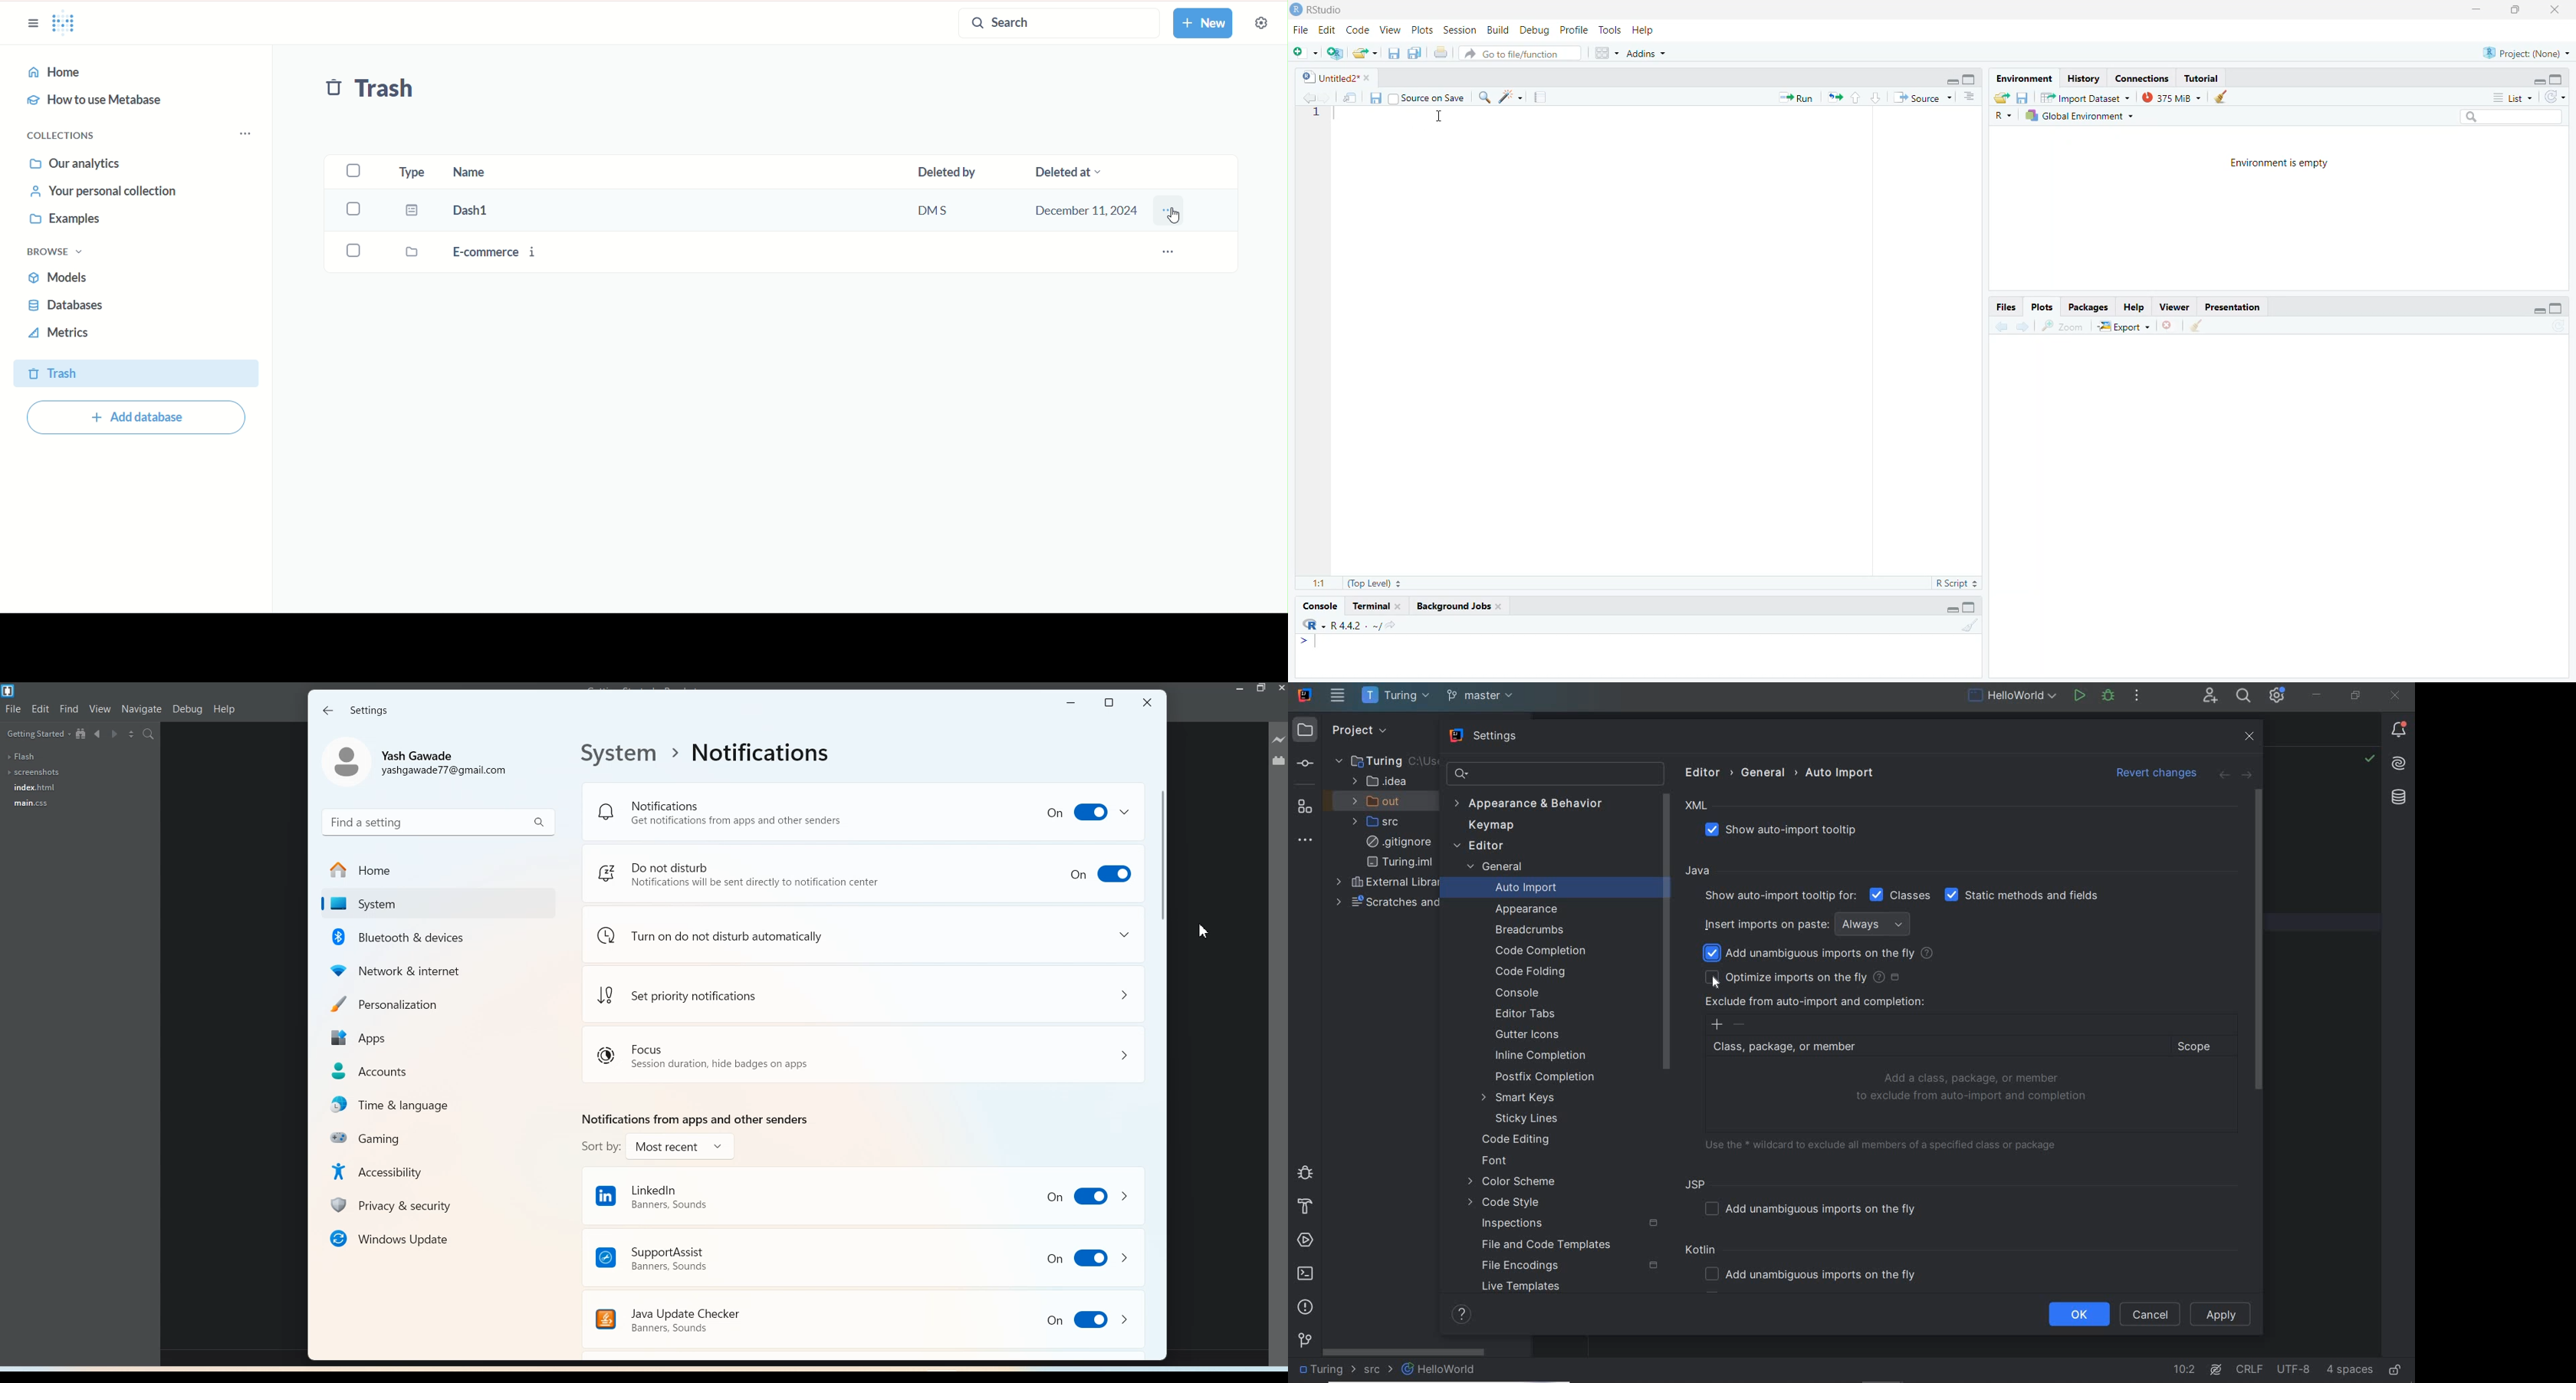  Describe the element at coordinates (864, 1055) in the screenshot. I see `Focus` at that location.